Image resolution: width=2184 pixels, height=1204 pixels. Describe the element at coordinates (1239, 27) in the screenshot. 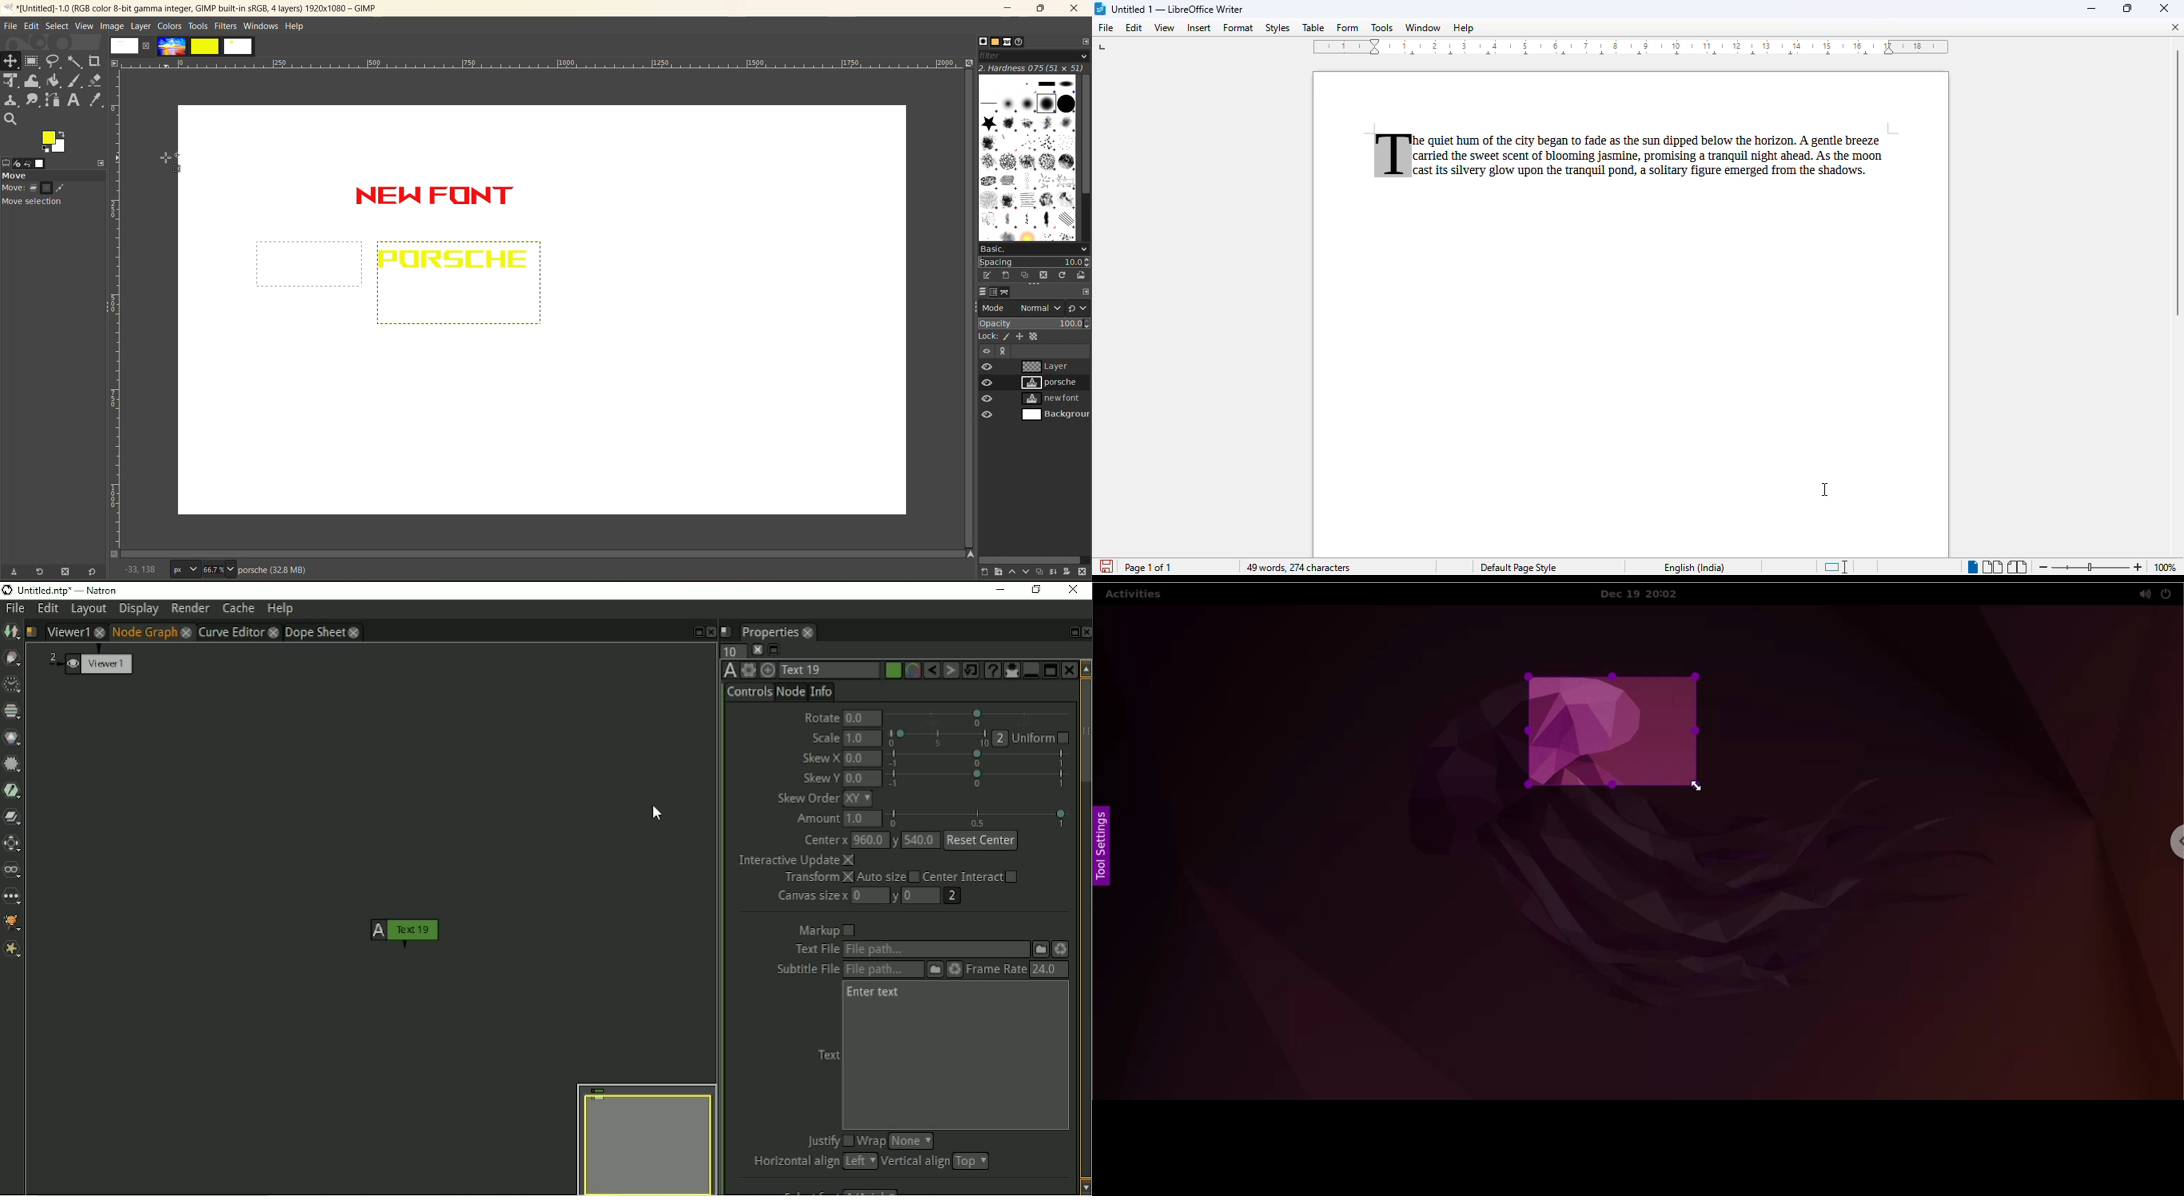

I see `format` at that location.